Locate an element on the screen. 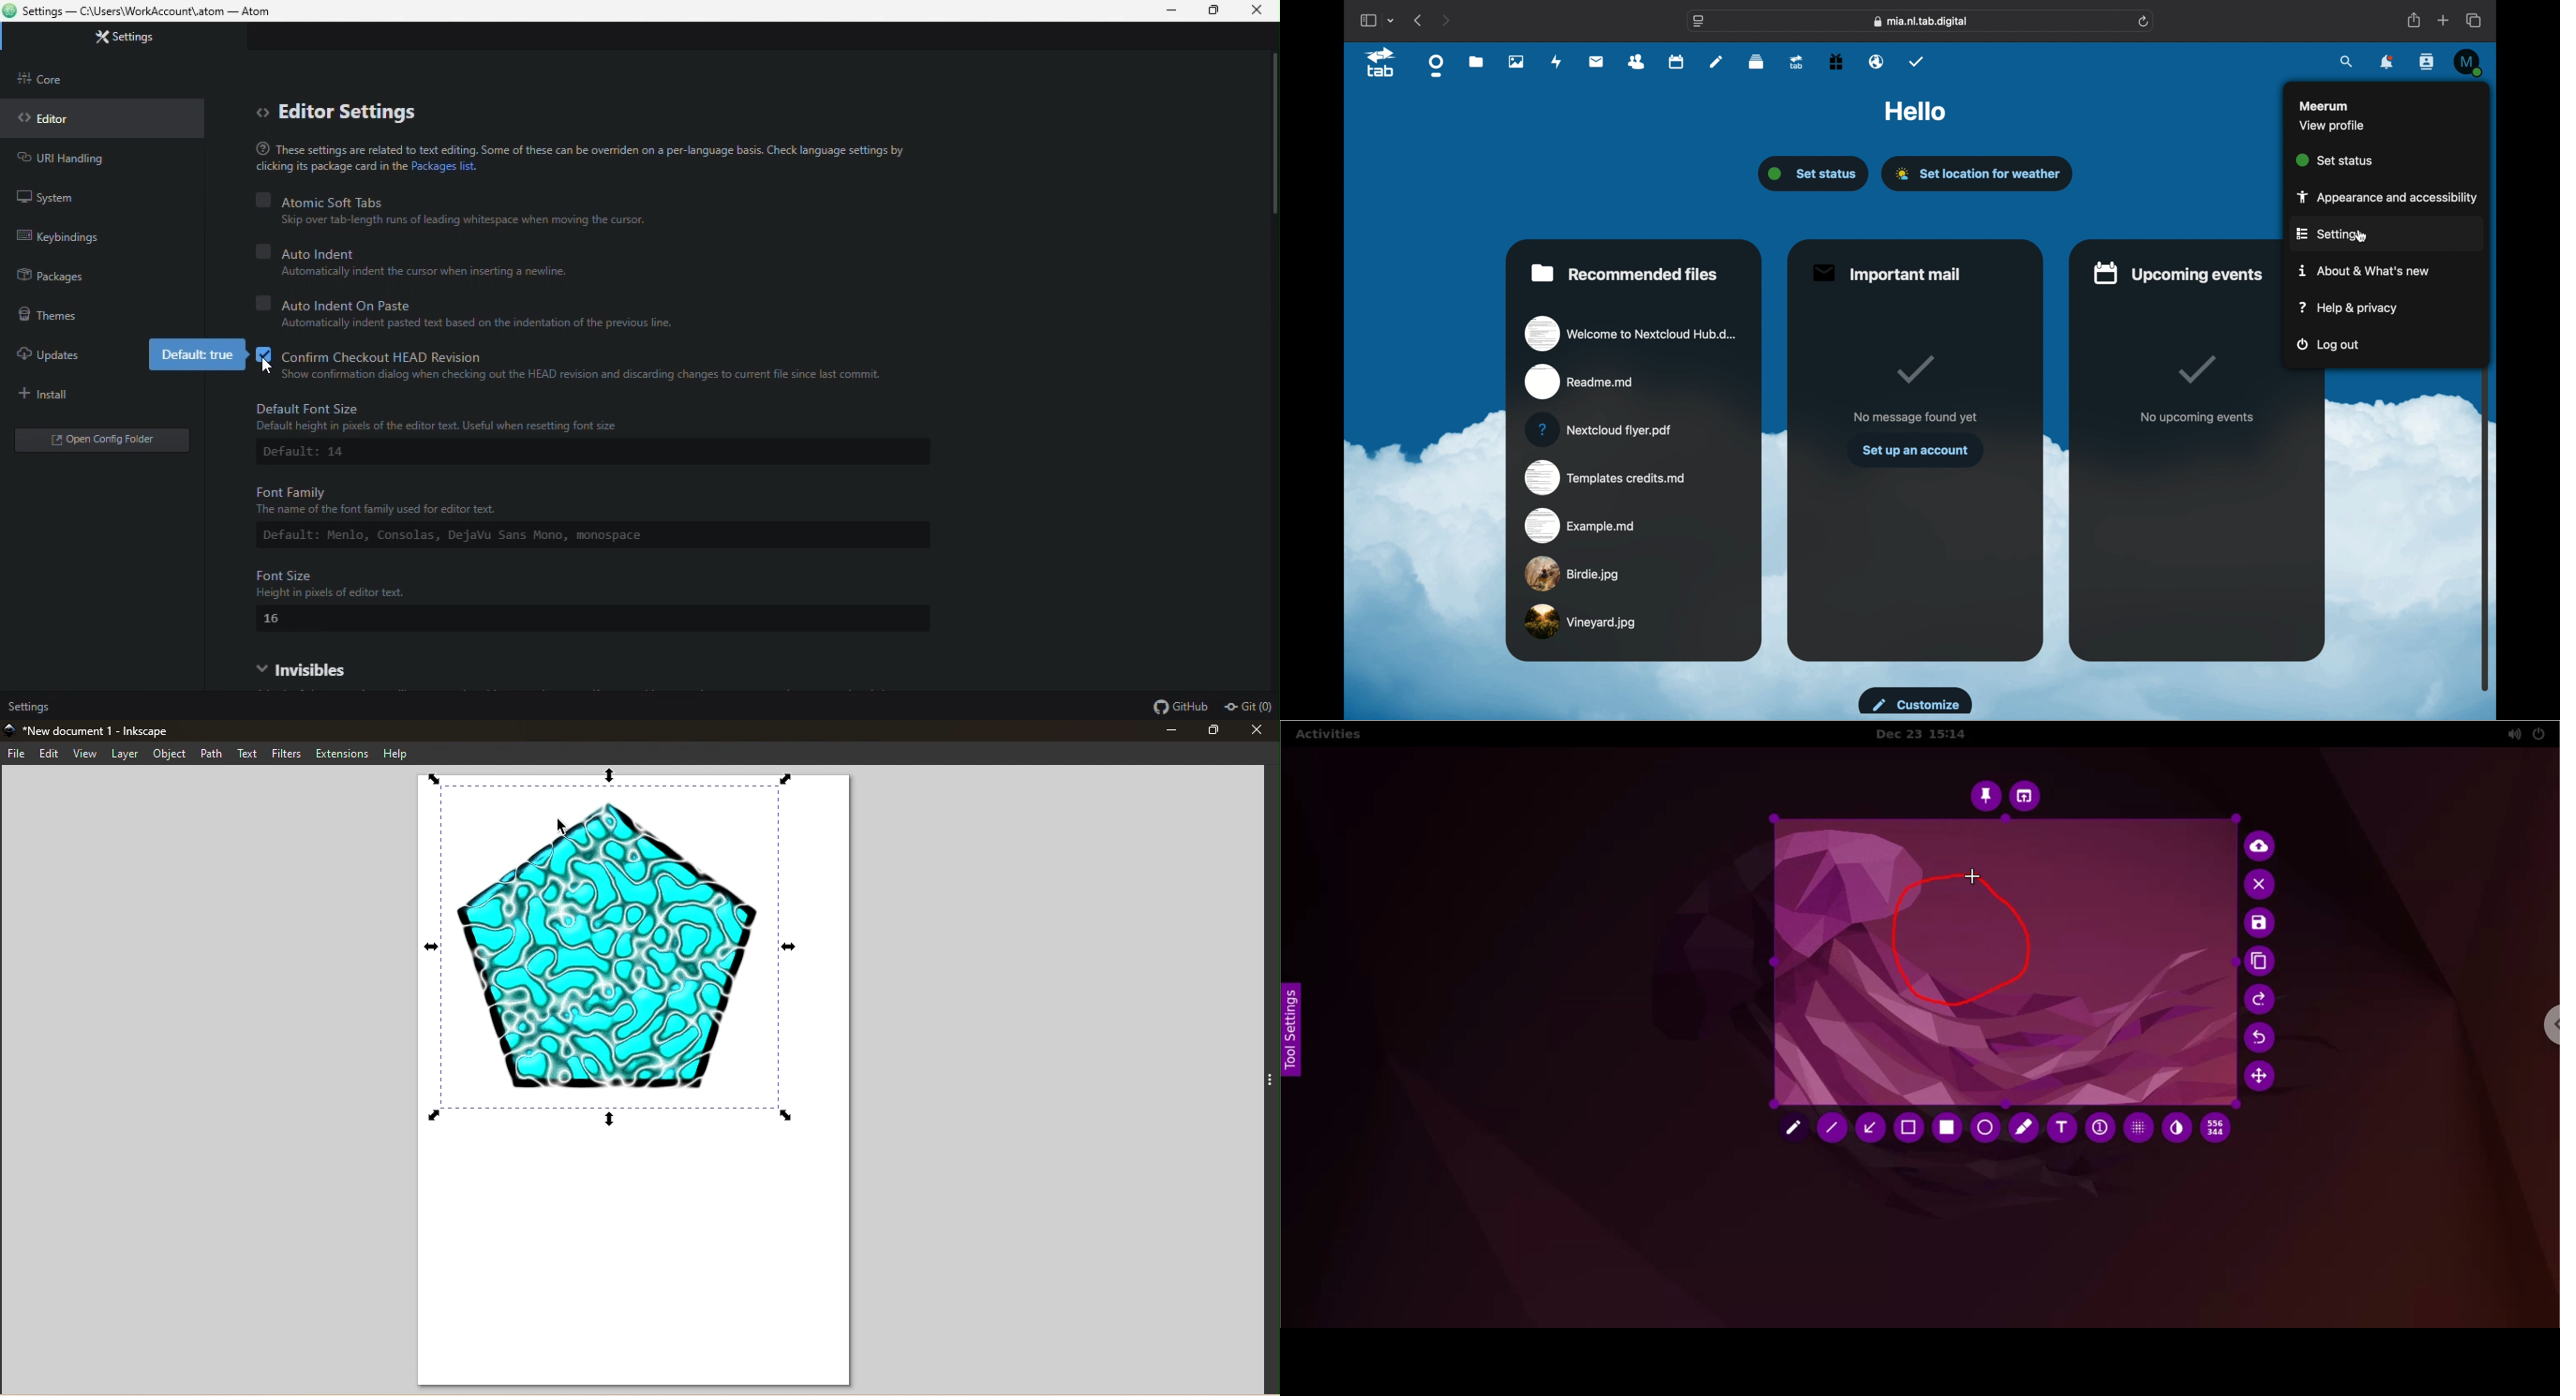 This screenshot has height=1400, width=2576. hello is located at coordinates (1915, 112).